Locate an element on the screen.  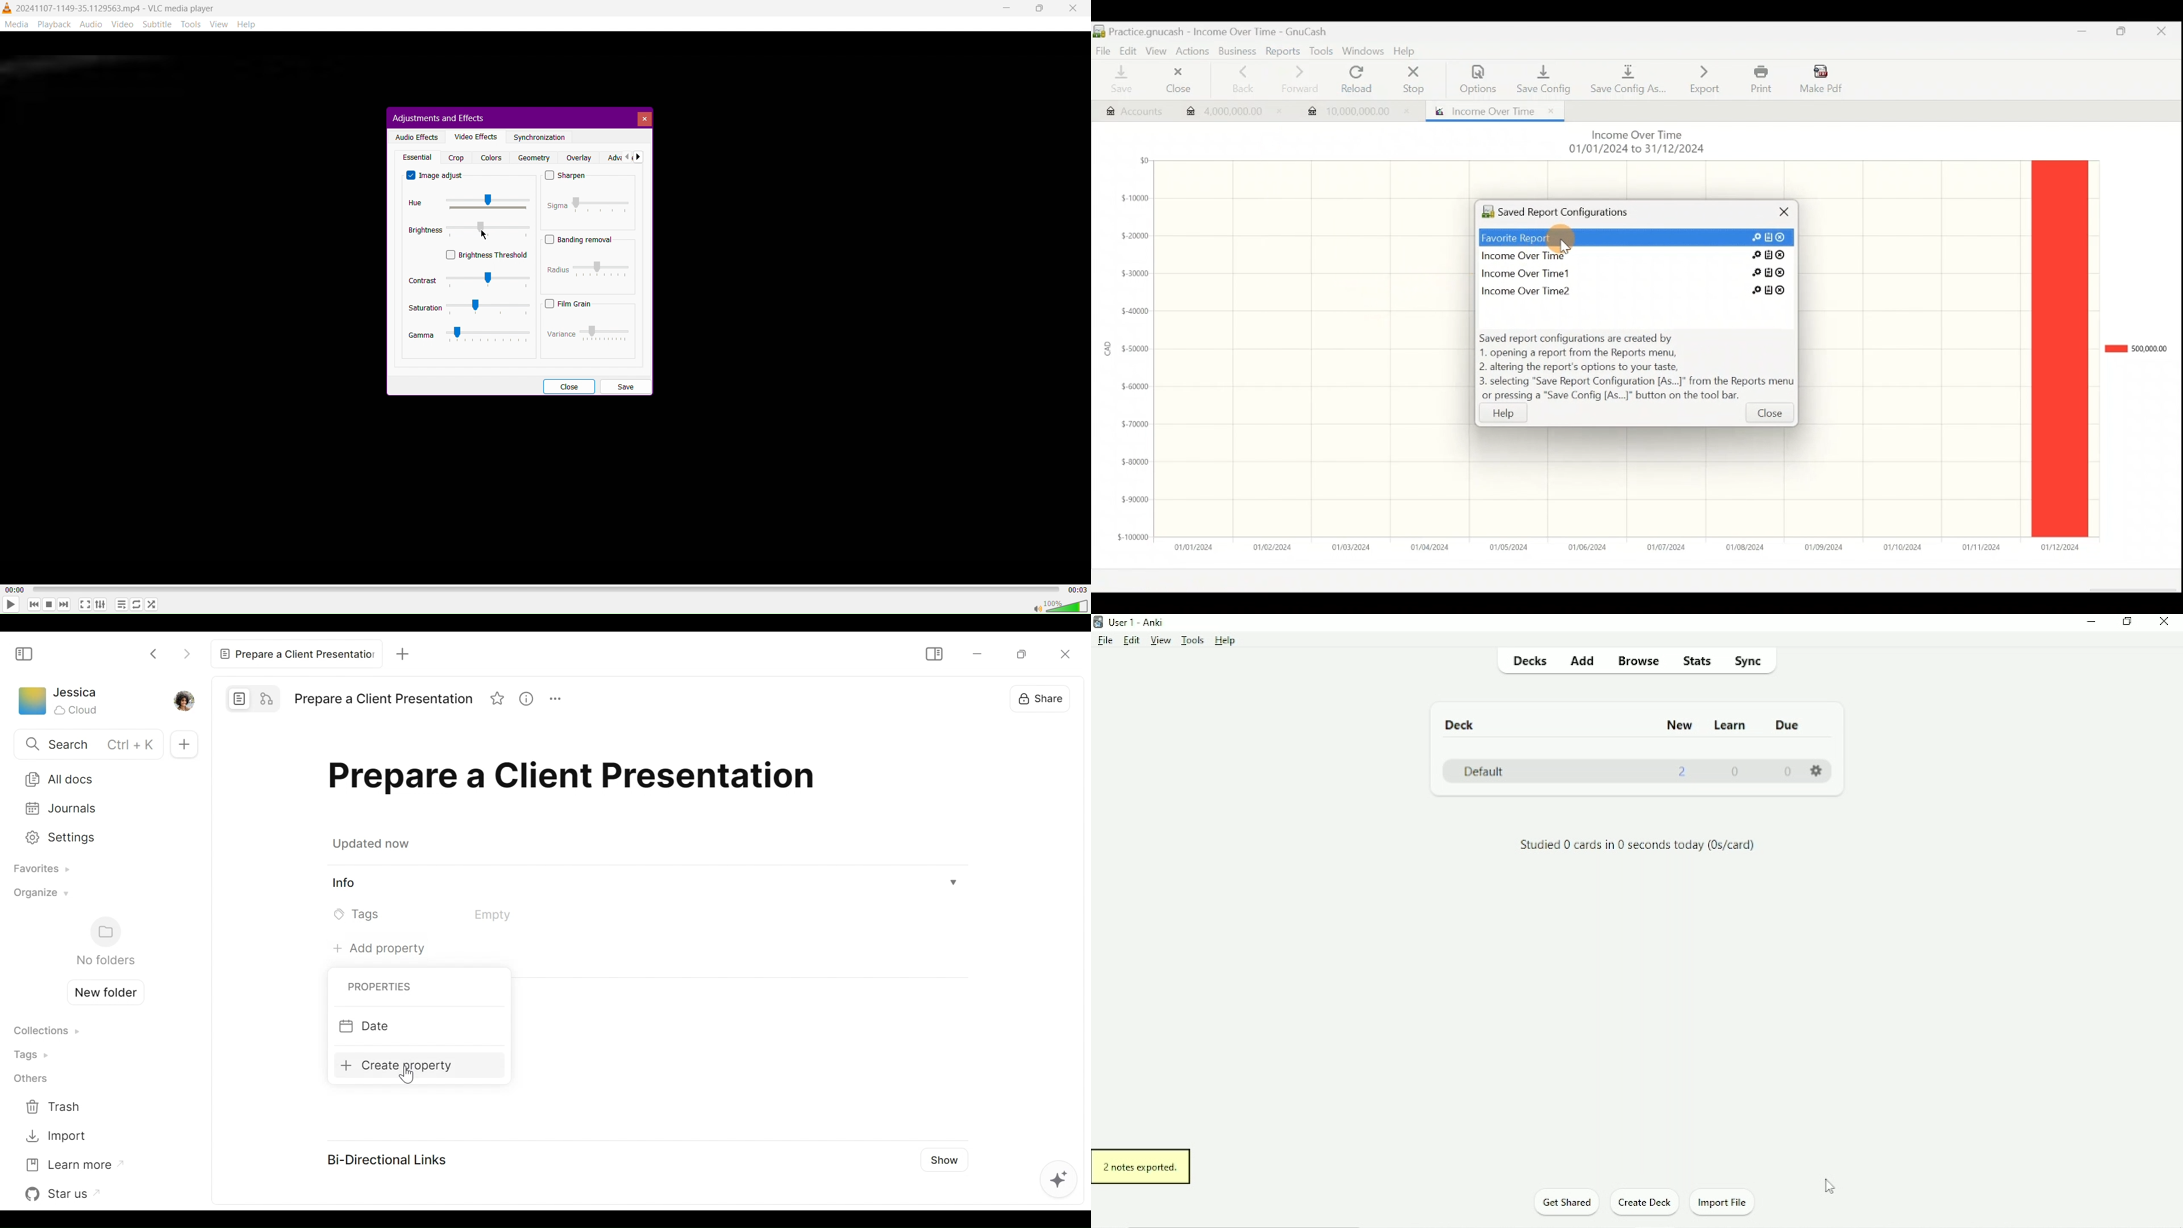
Report is located at coordinates (1491, 109).